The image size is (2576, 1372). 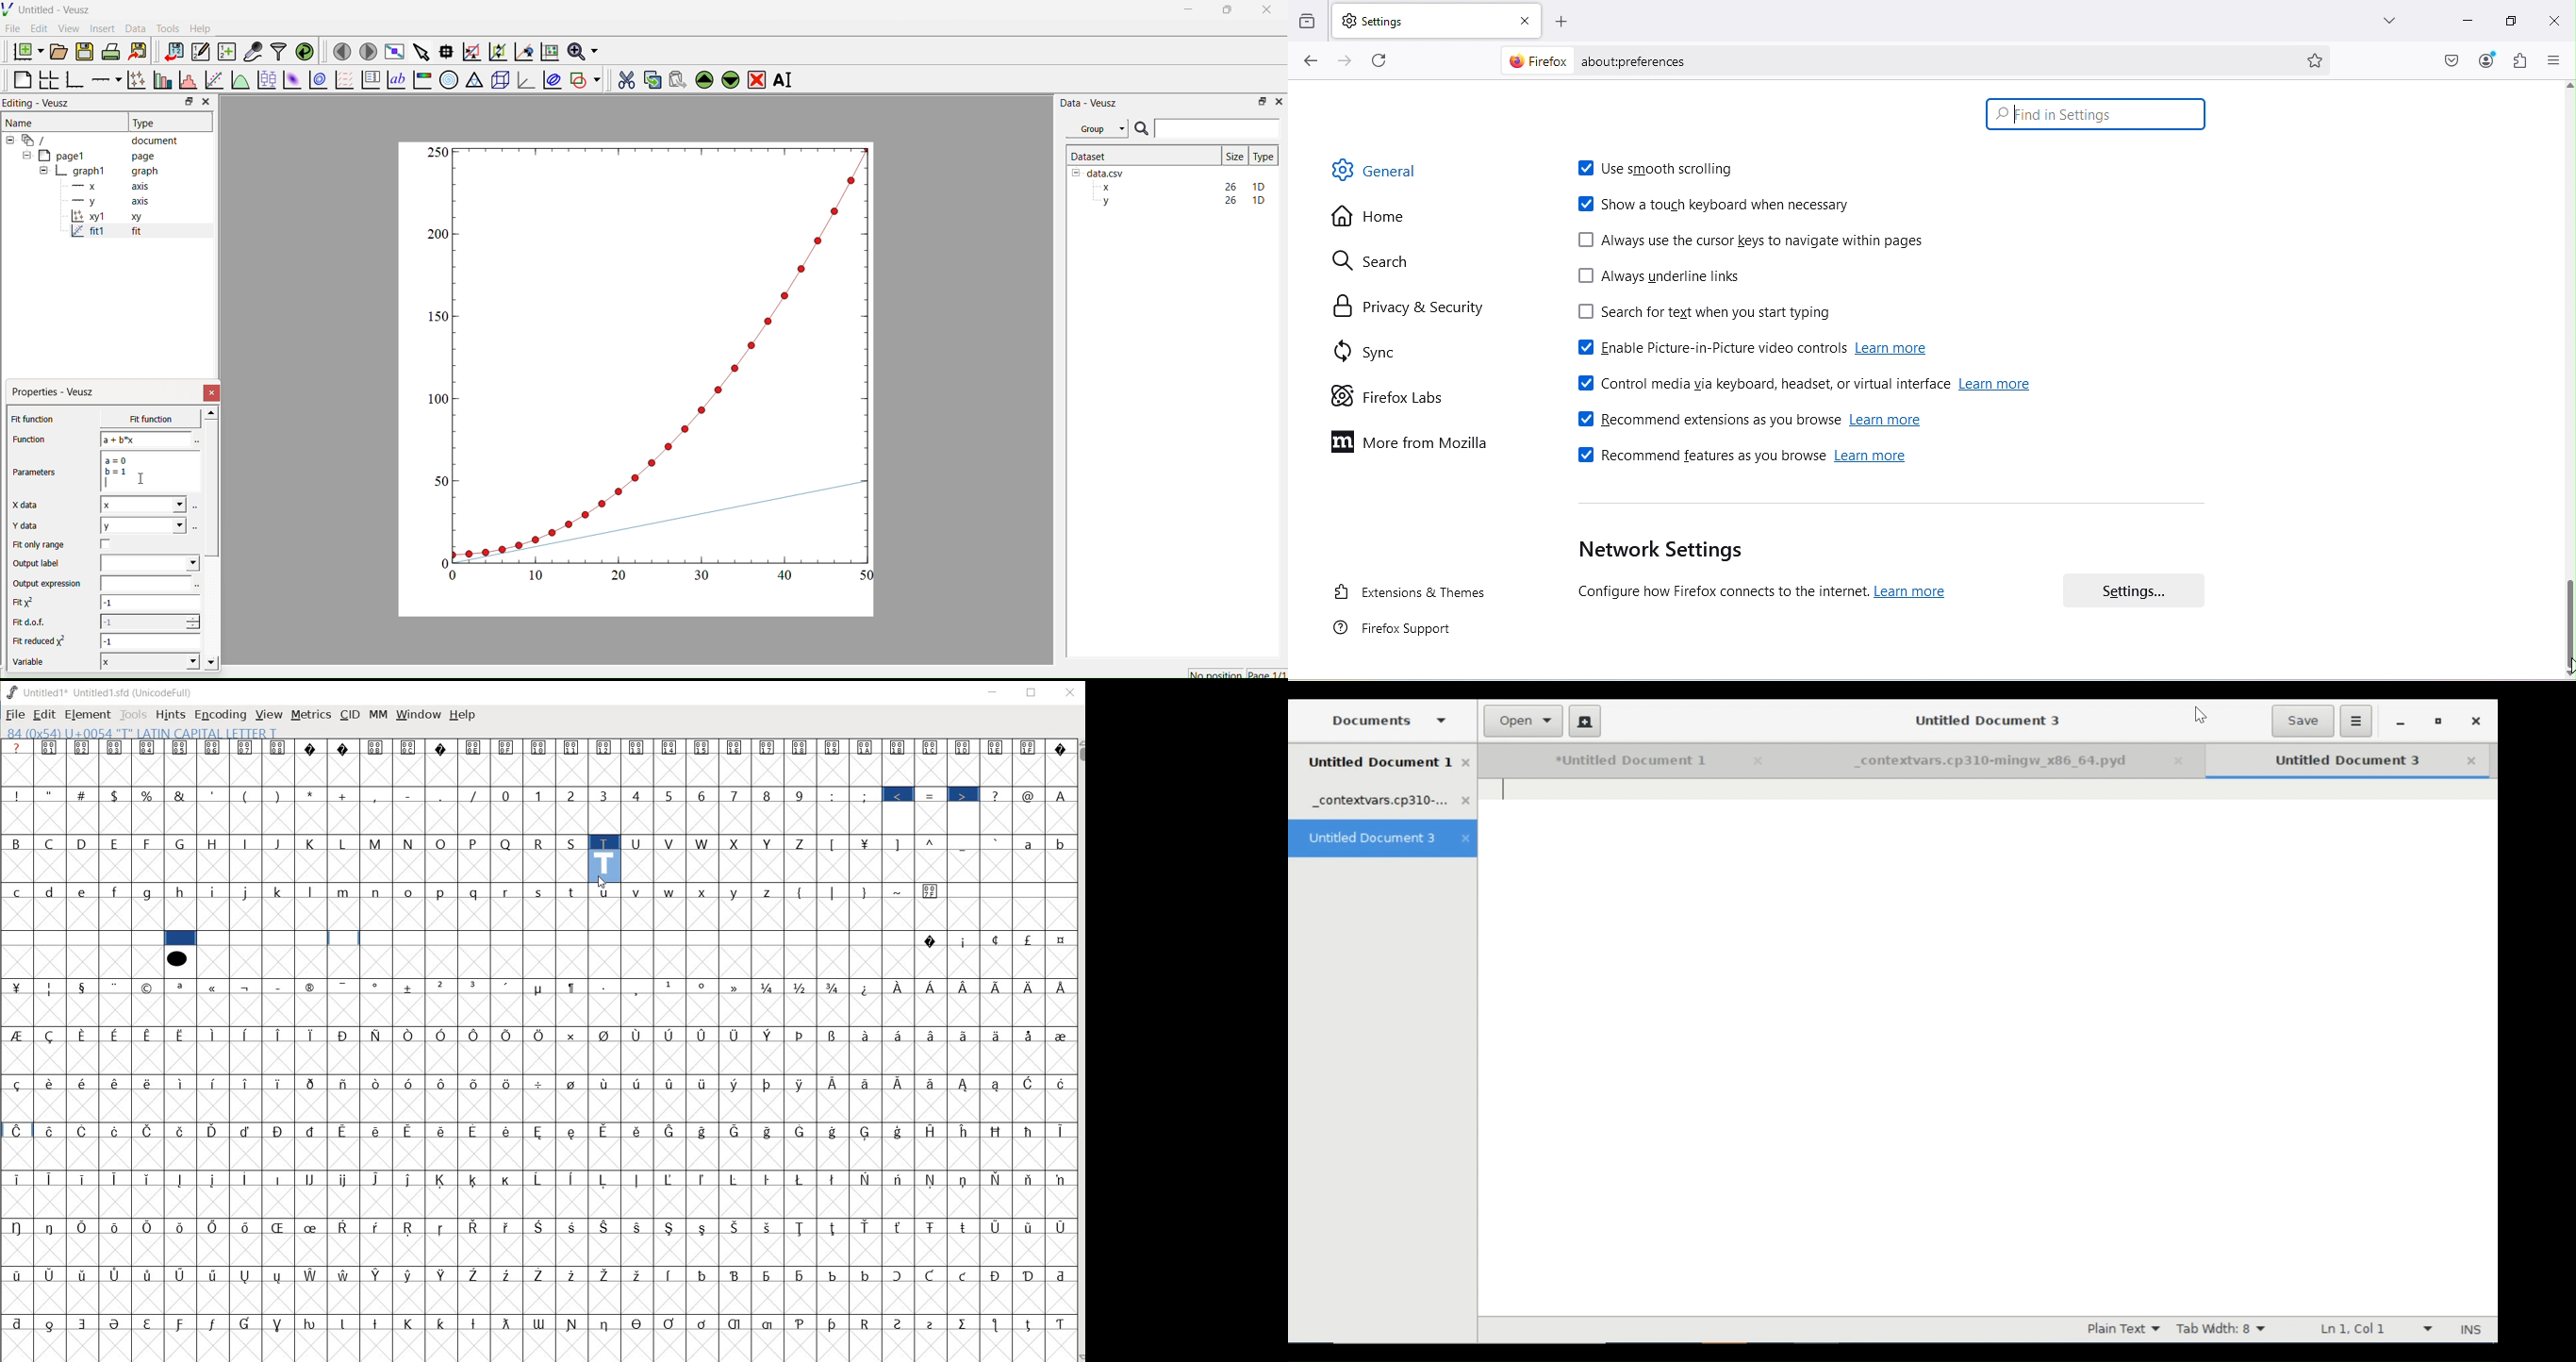 I want to click on Scroll bar, so click(x=2568, y=621).